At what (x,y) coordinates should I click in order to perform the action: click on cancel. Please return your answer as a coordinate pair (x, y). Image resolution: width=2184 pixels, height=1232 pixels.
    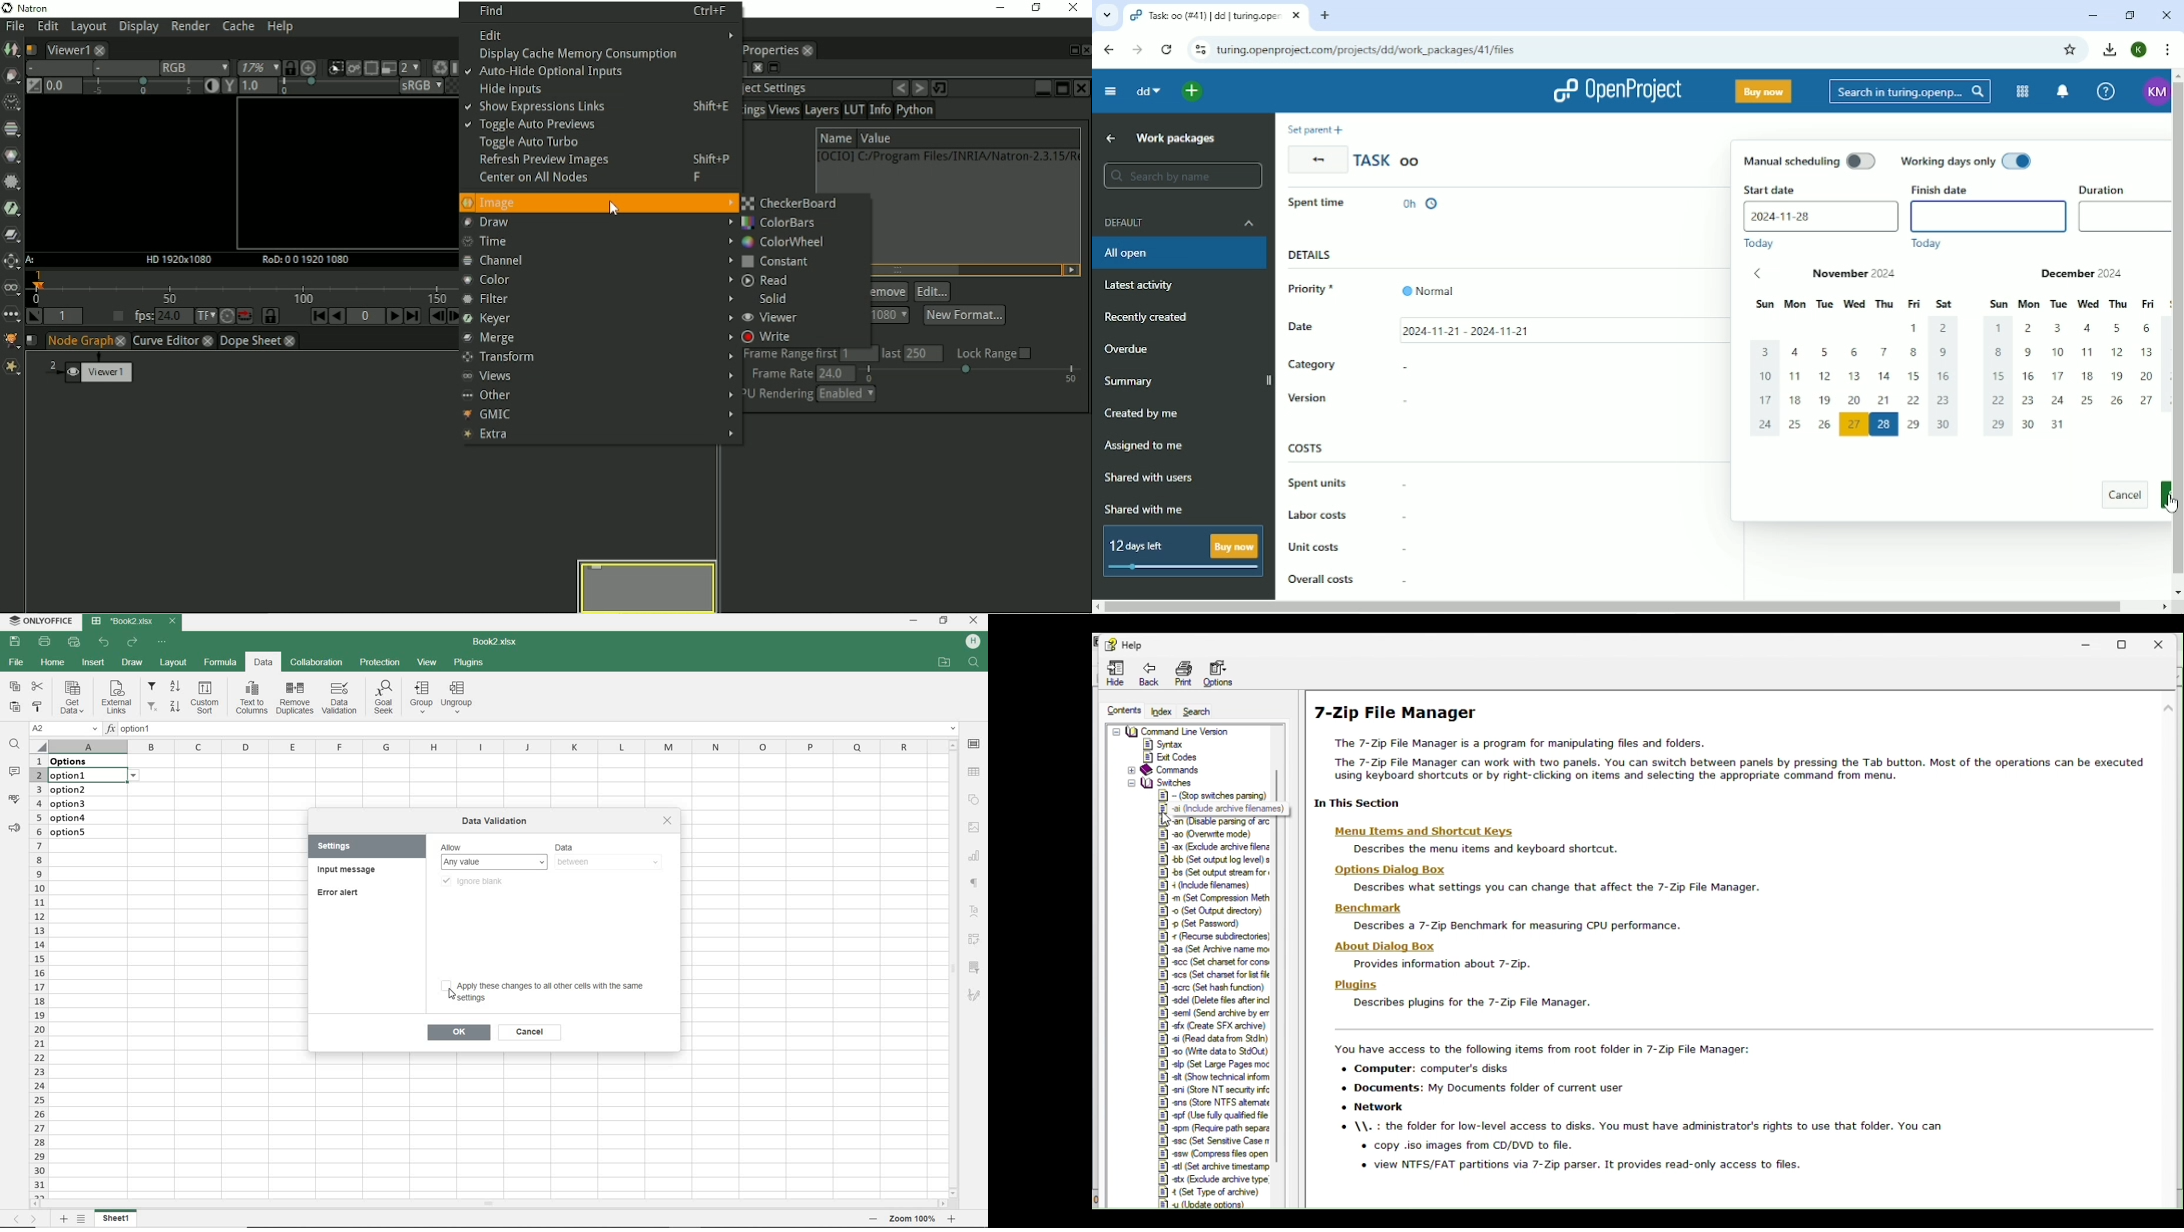
    Looking at the image, I should click on (529, 1033).